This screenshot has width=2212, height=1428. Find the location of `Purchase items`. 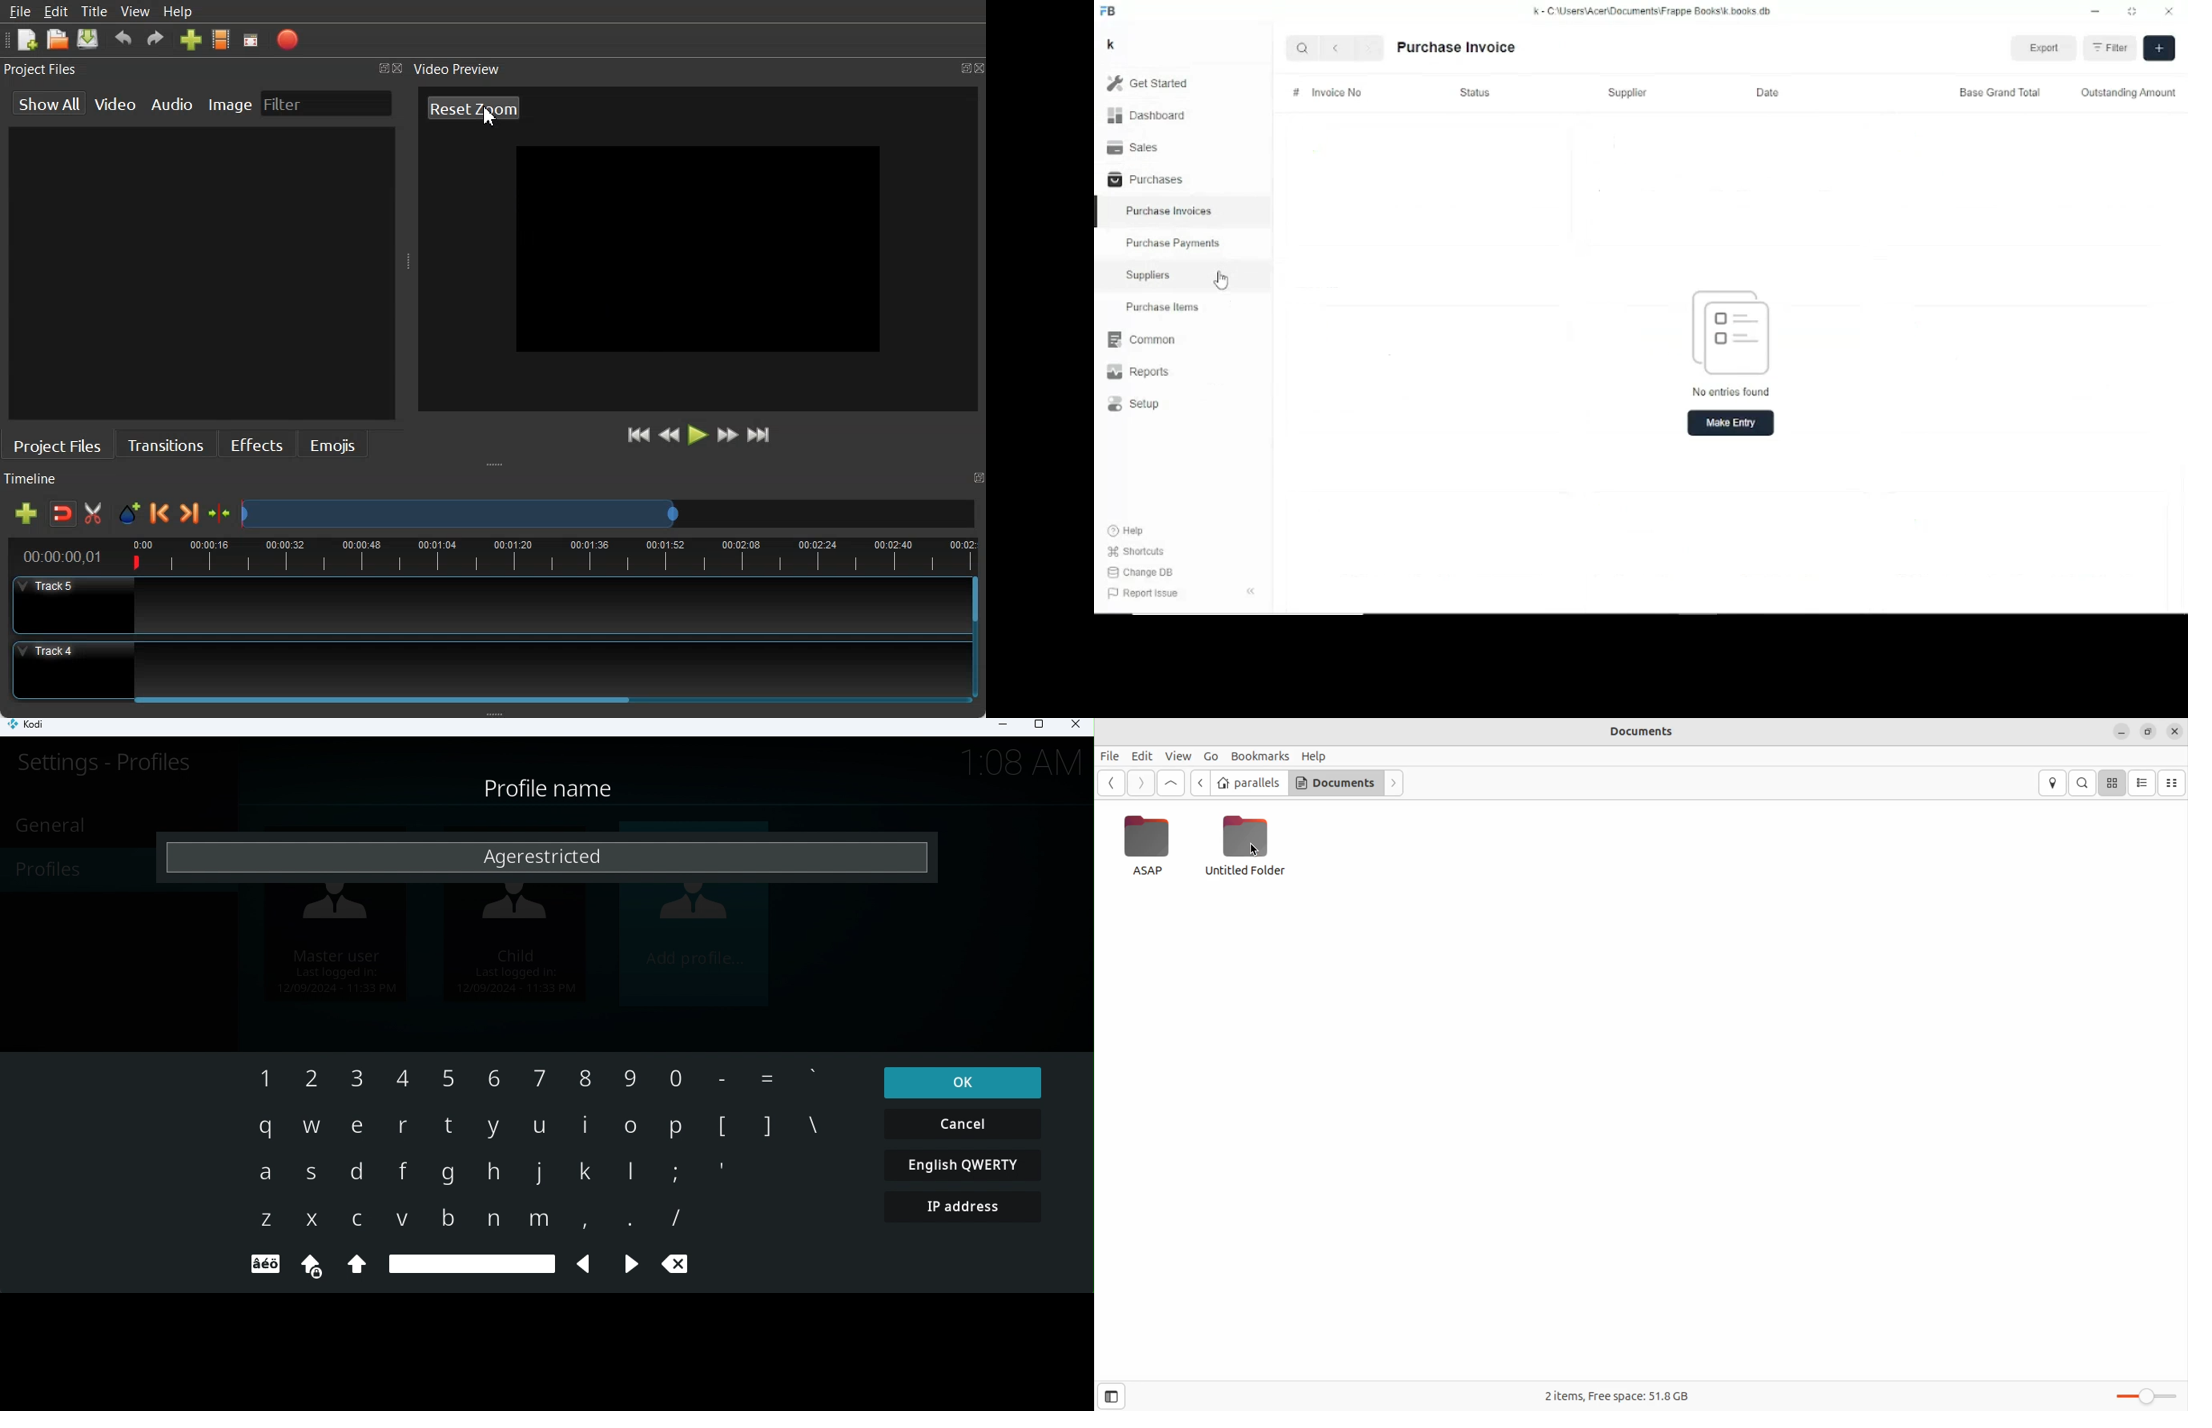

Purchase items is located at coordinates (1162, 307).